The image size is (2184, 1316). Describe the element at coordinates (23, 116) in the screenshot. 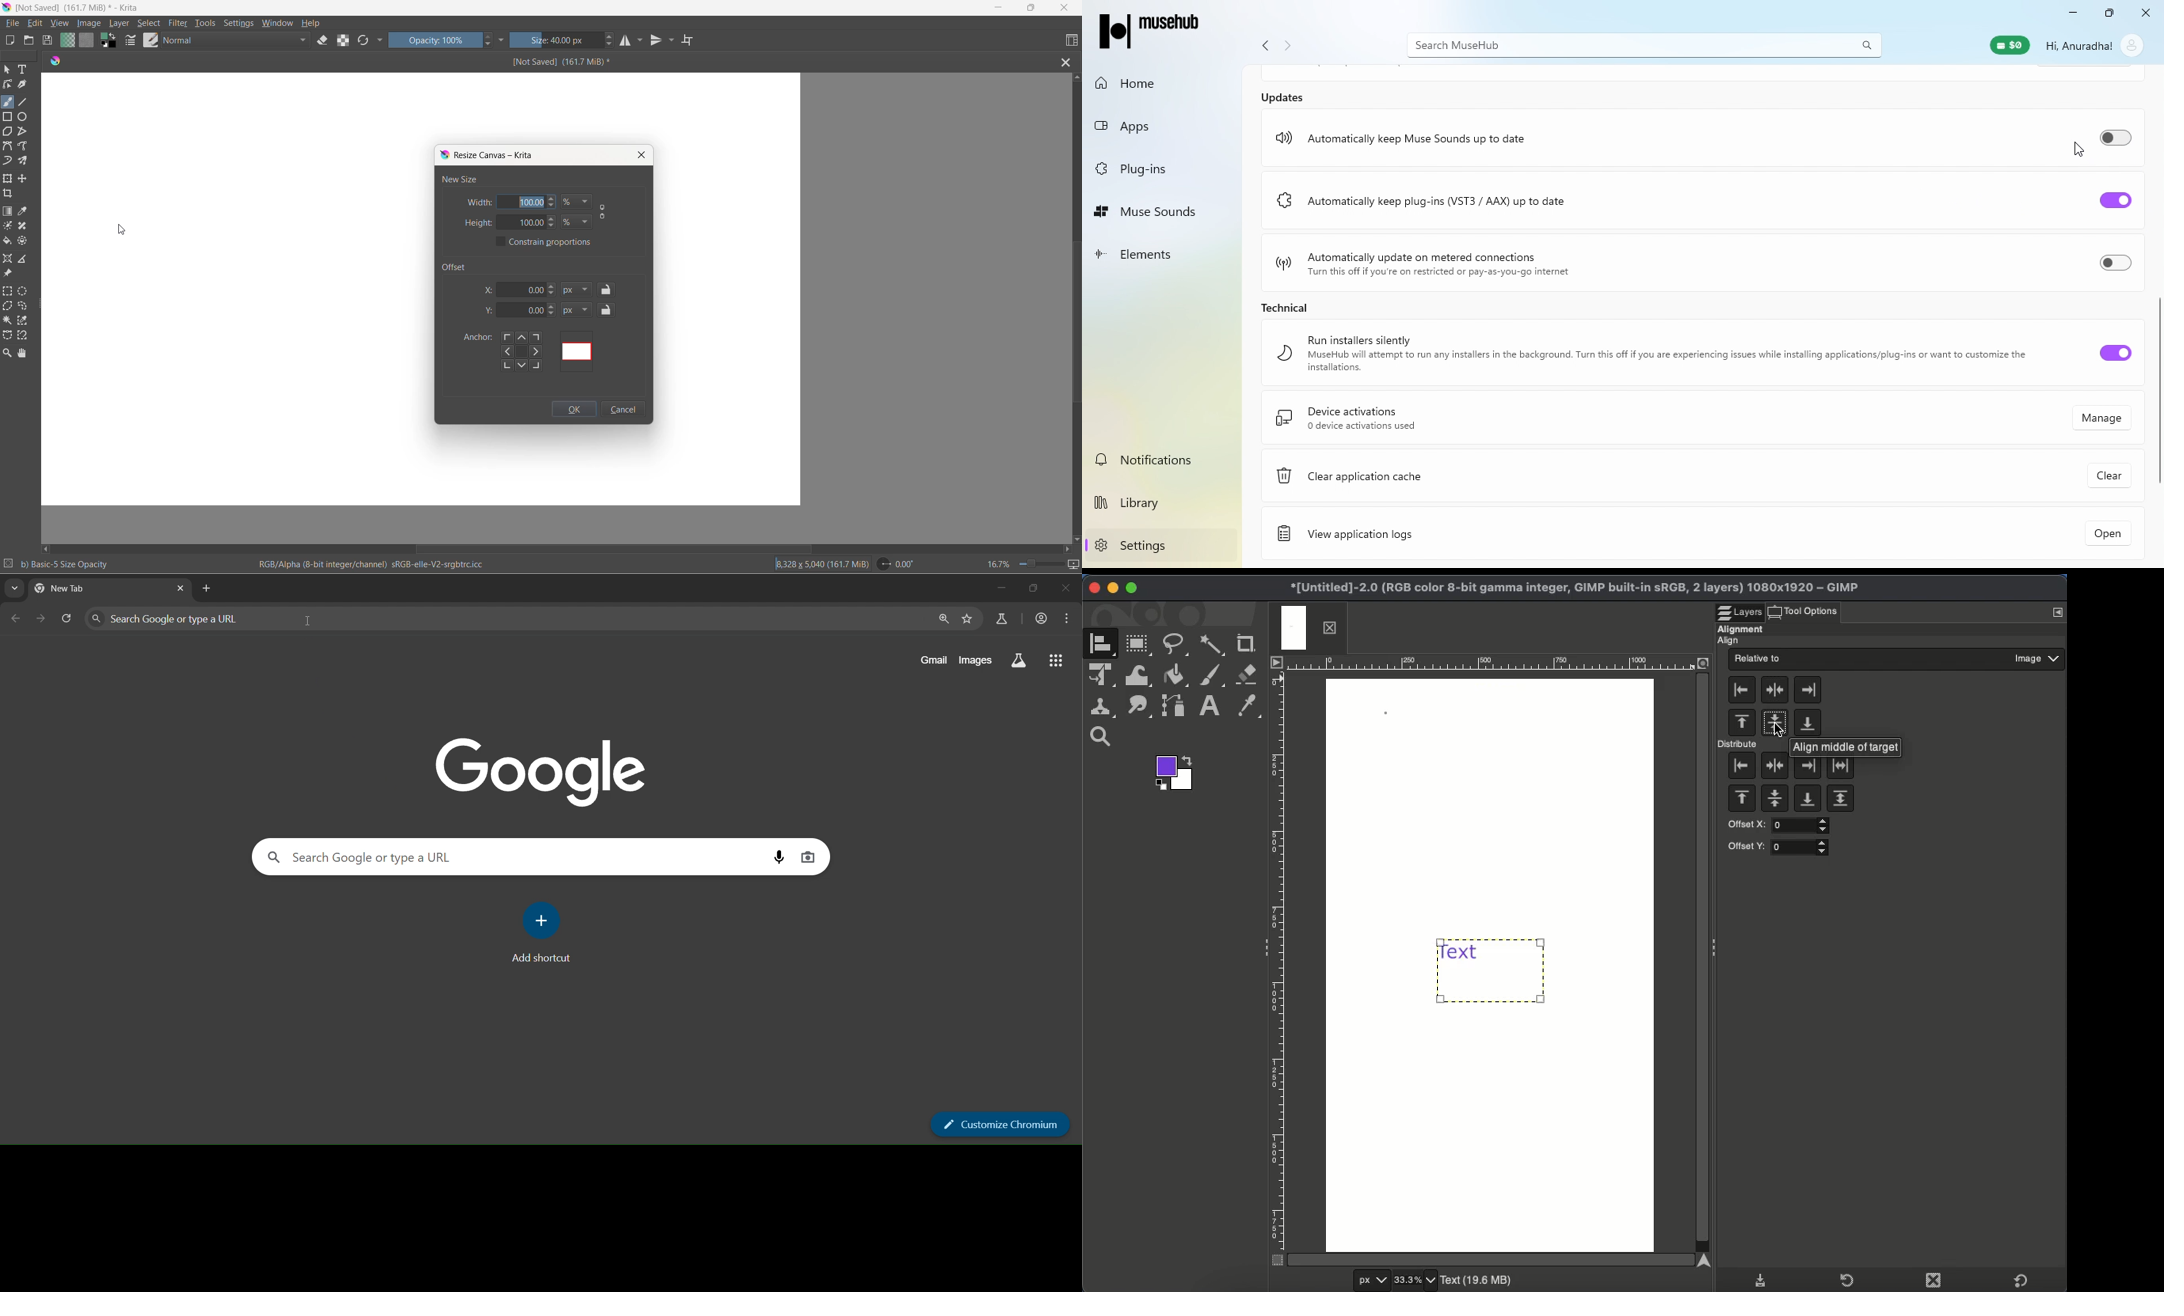

I see `ellipse tool` at that location.